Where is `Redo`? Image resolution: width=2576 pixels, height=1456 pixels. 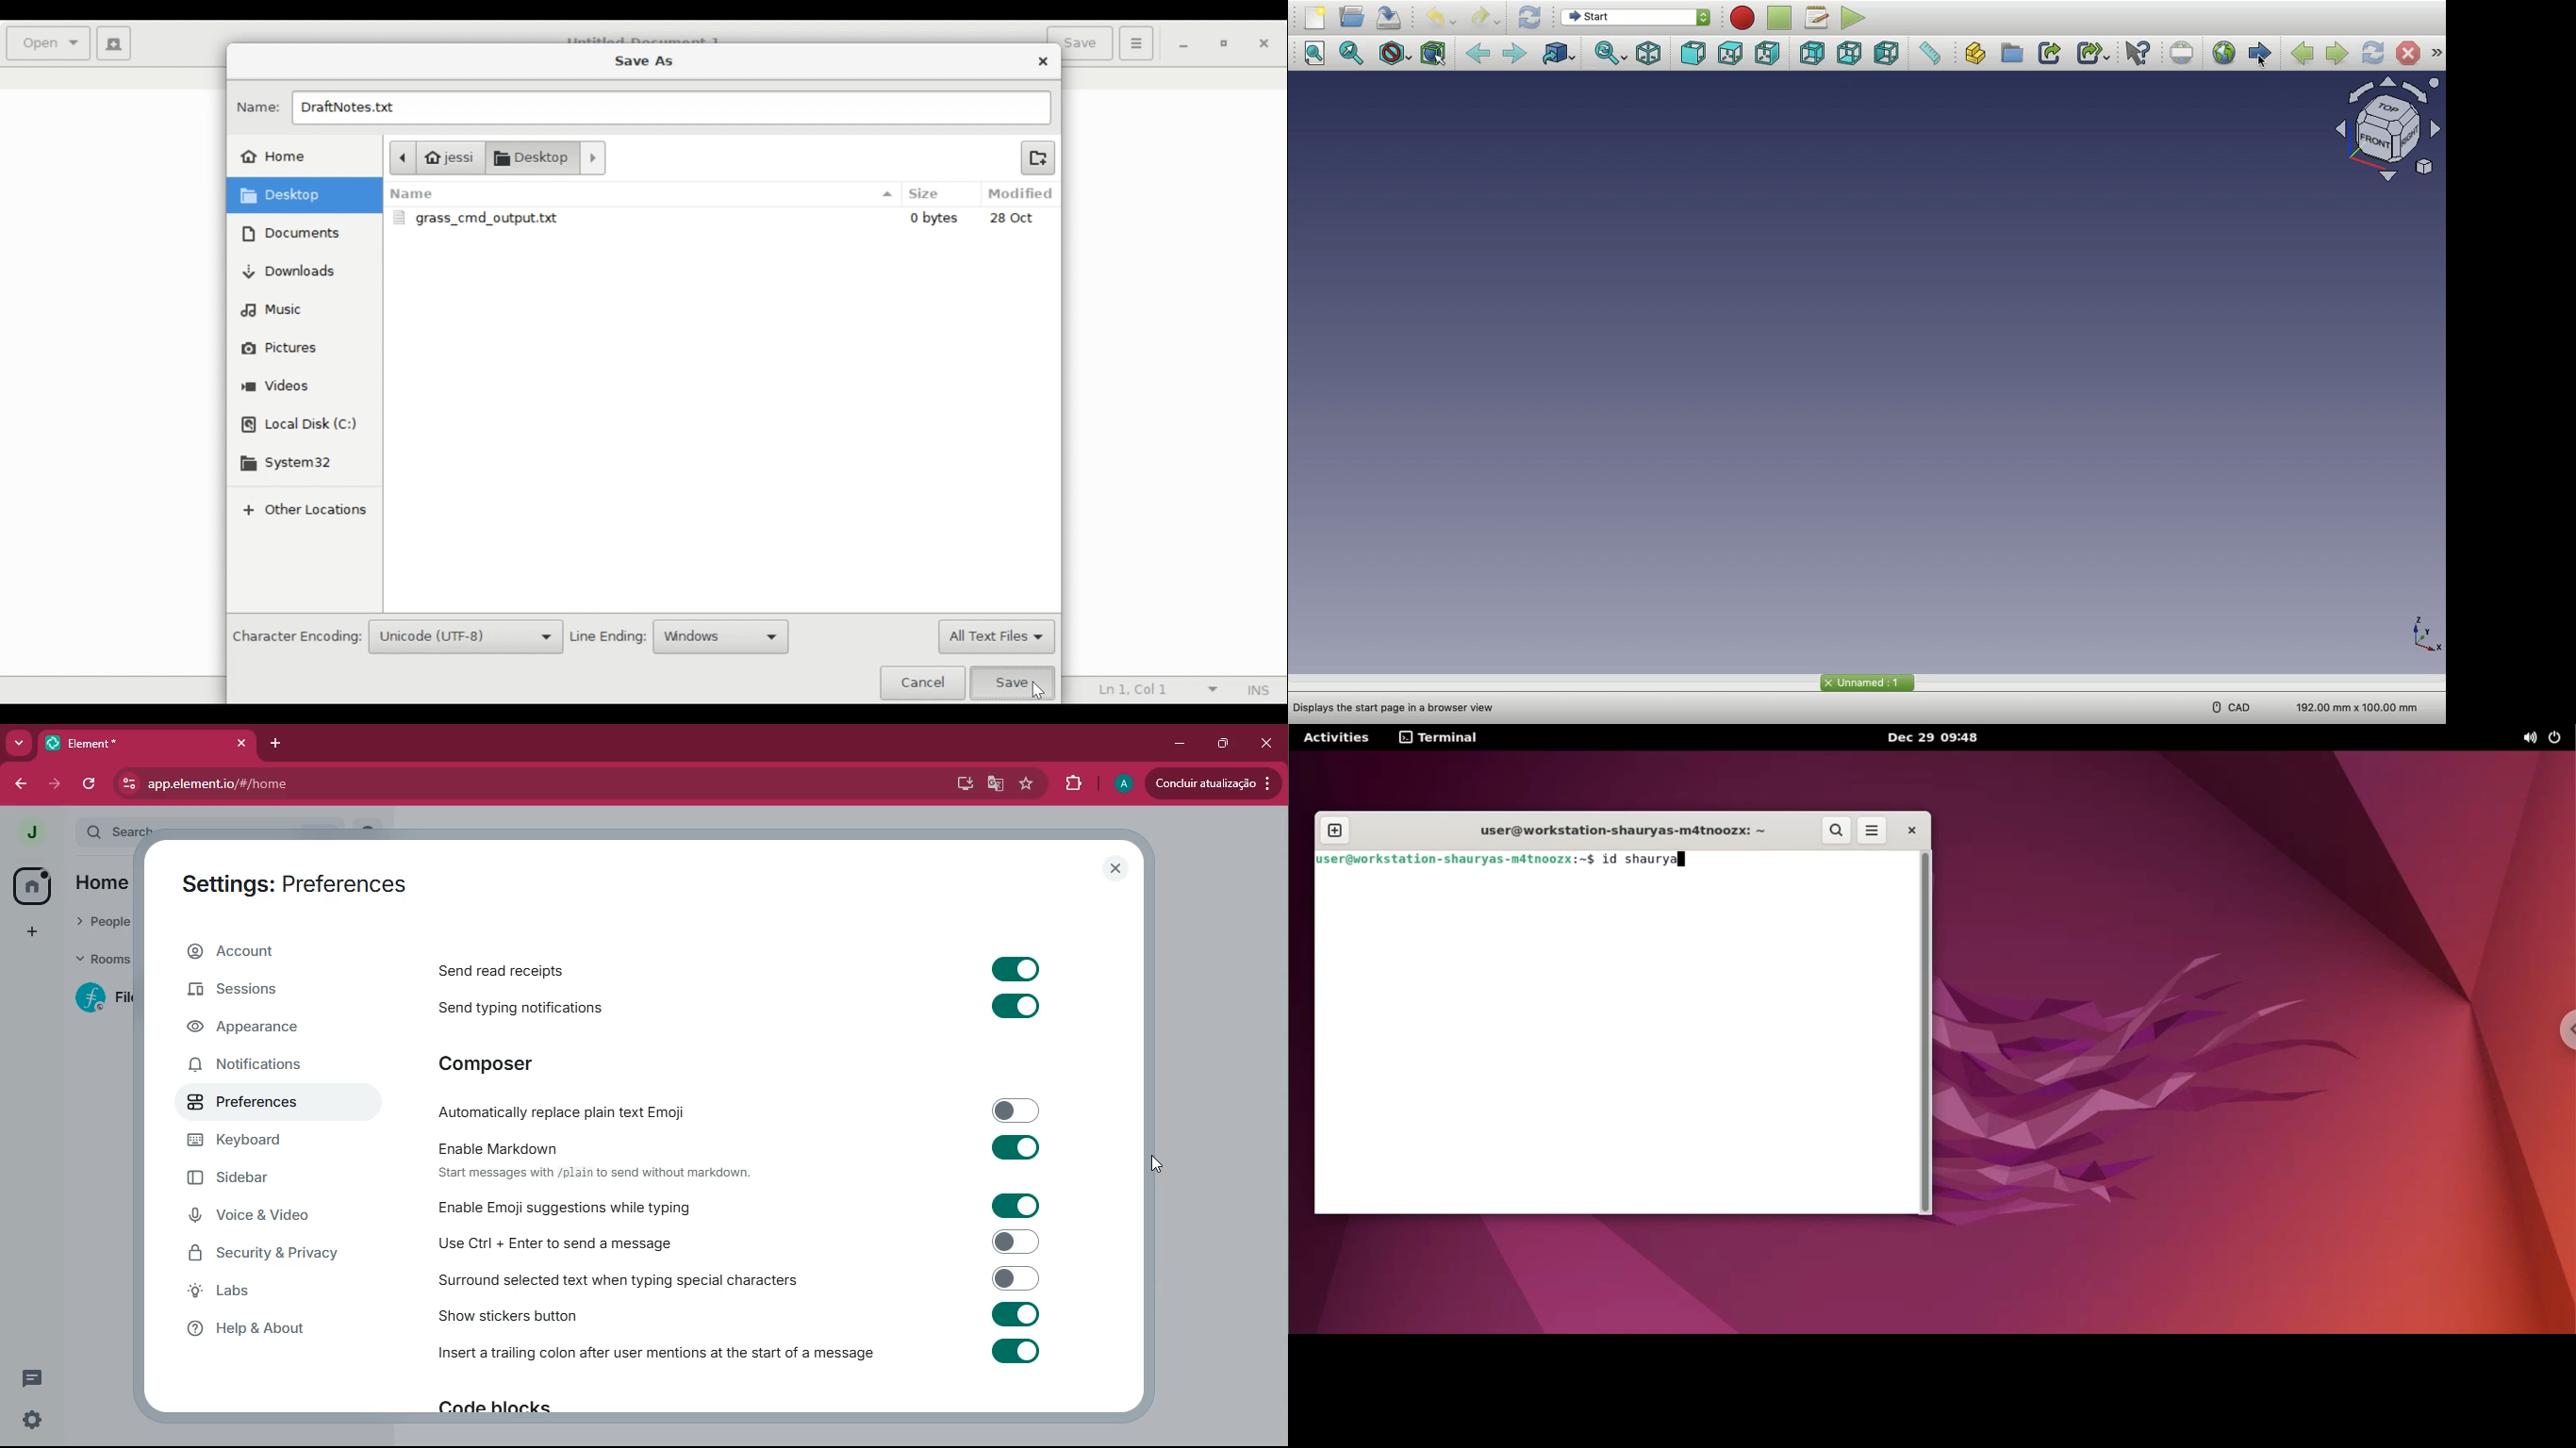
Redo is located at coordinates (1486, 18).